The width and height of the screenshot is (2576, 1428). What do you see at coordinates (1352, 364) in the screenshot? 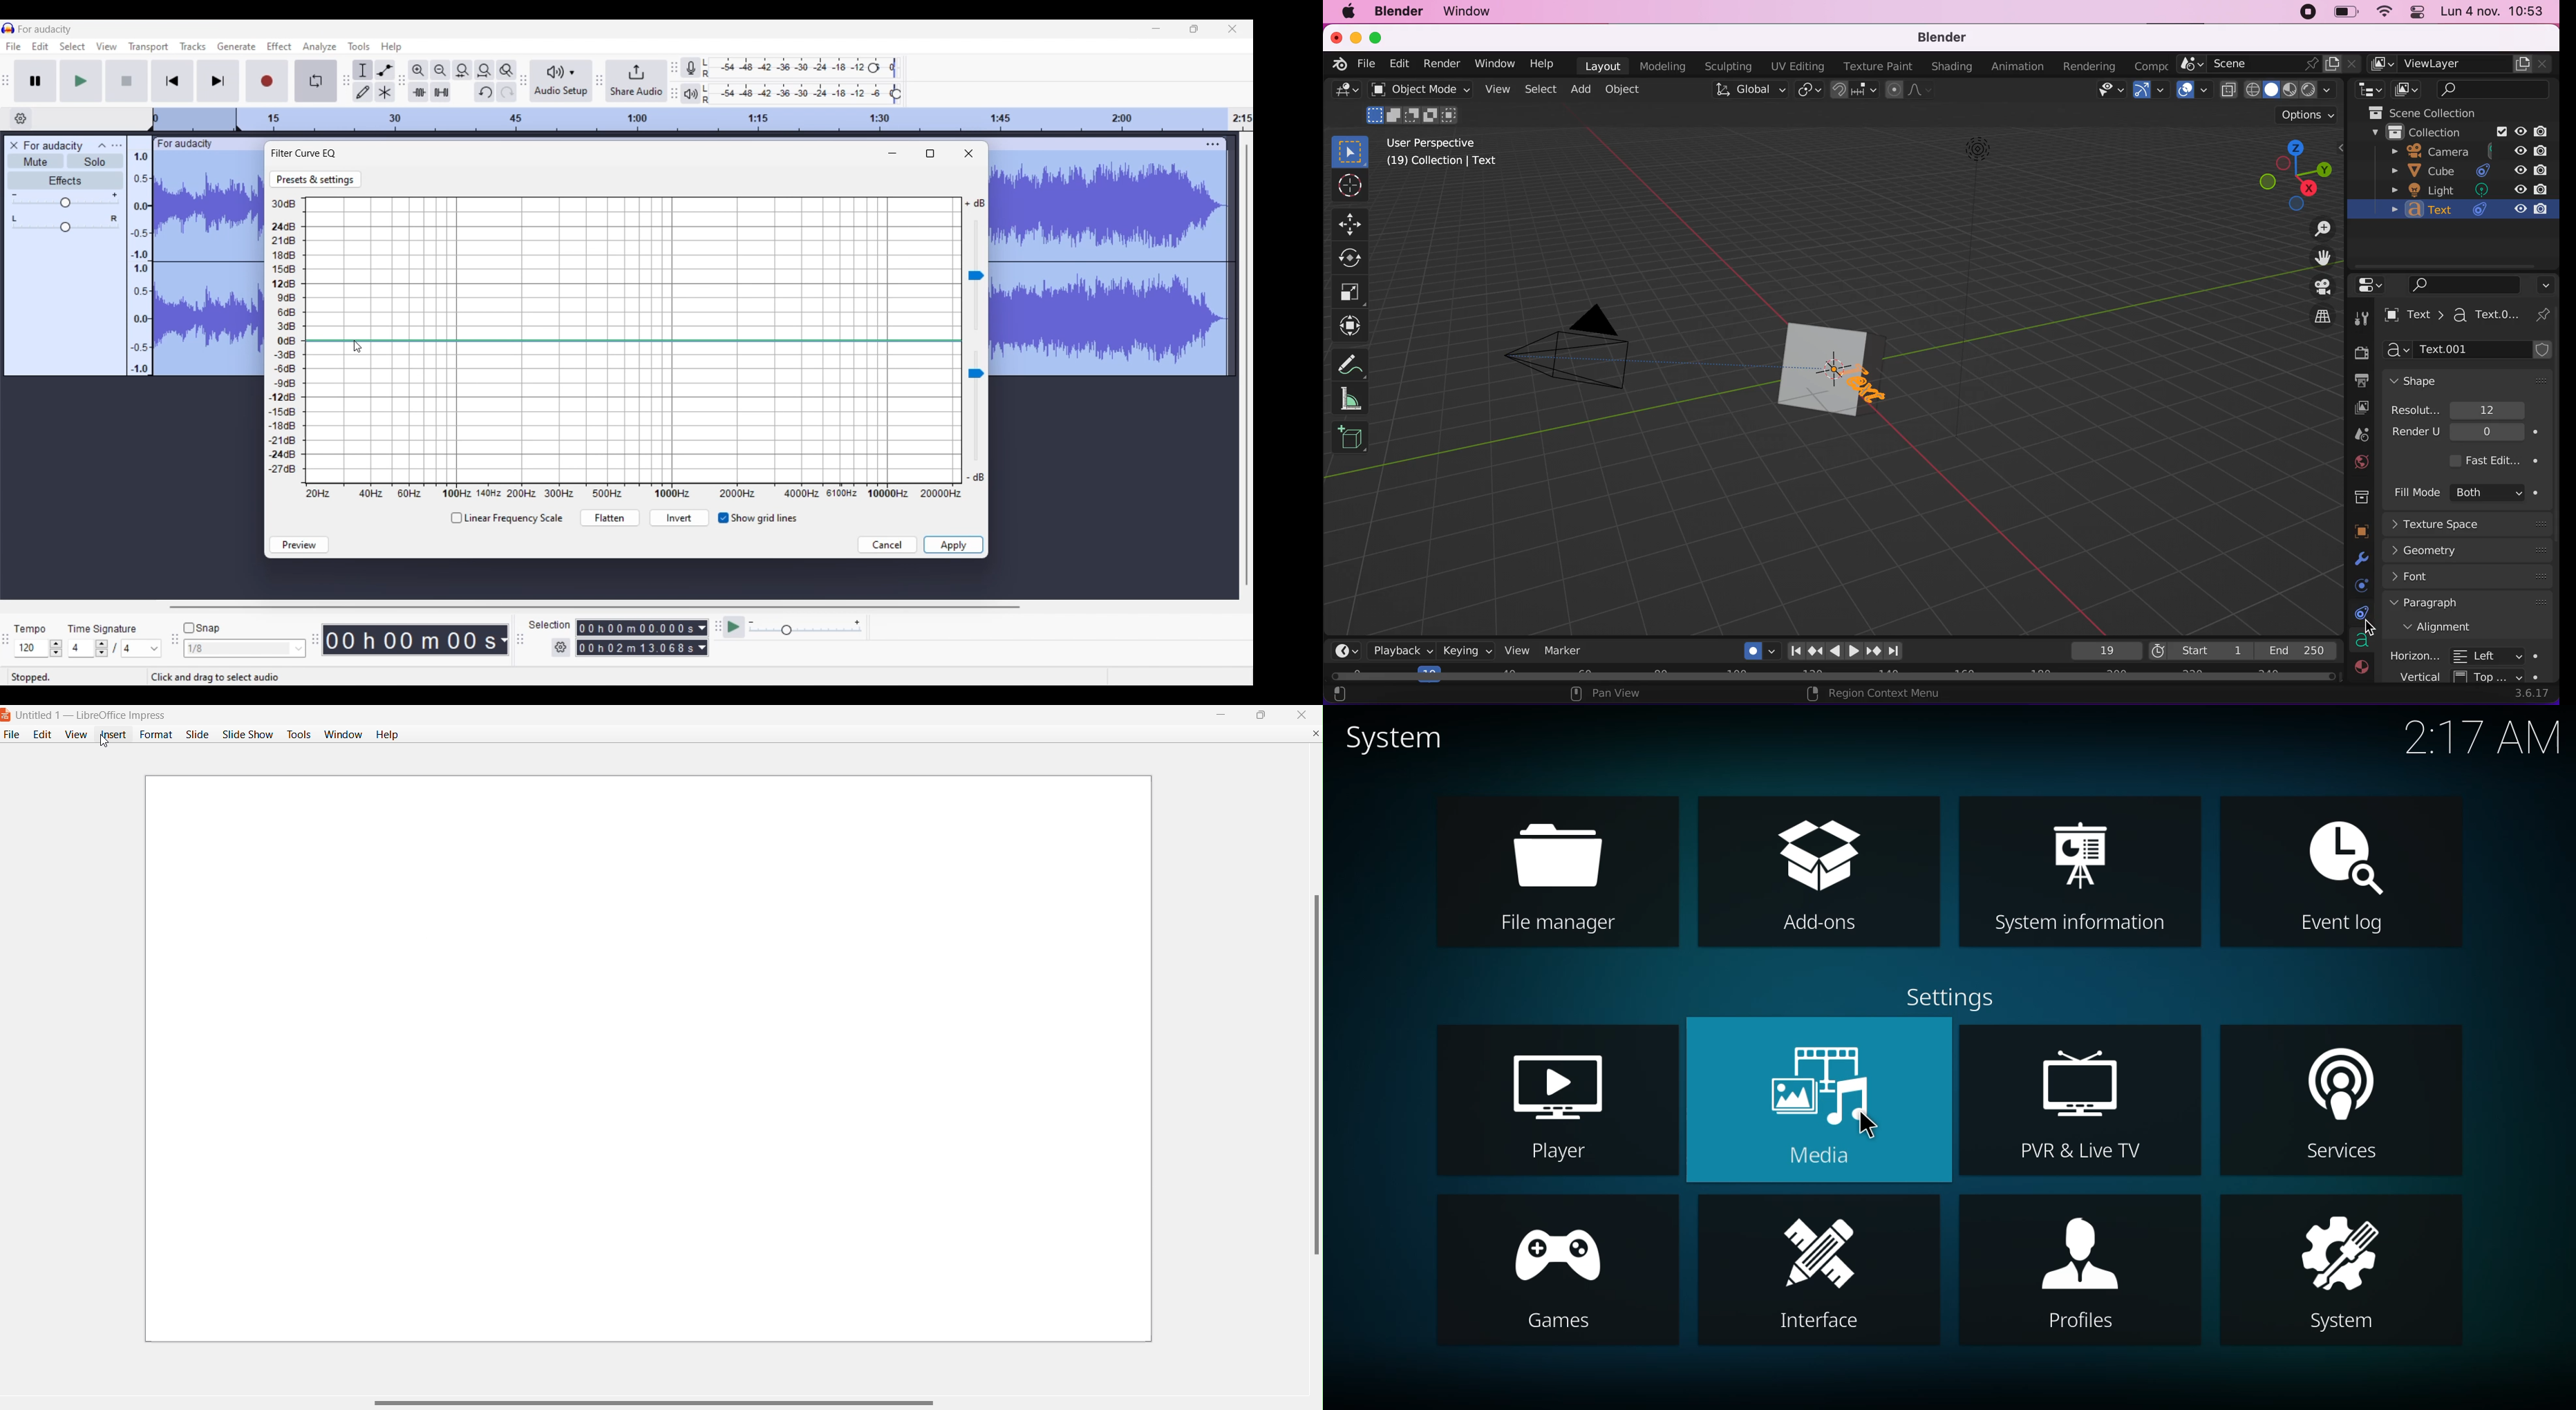
I see `annotate` at bounding box center [1352, 364].